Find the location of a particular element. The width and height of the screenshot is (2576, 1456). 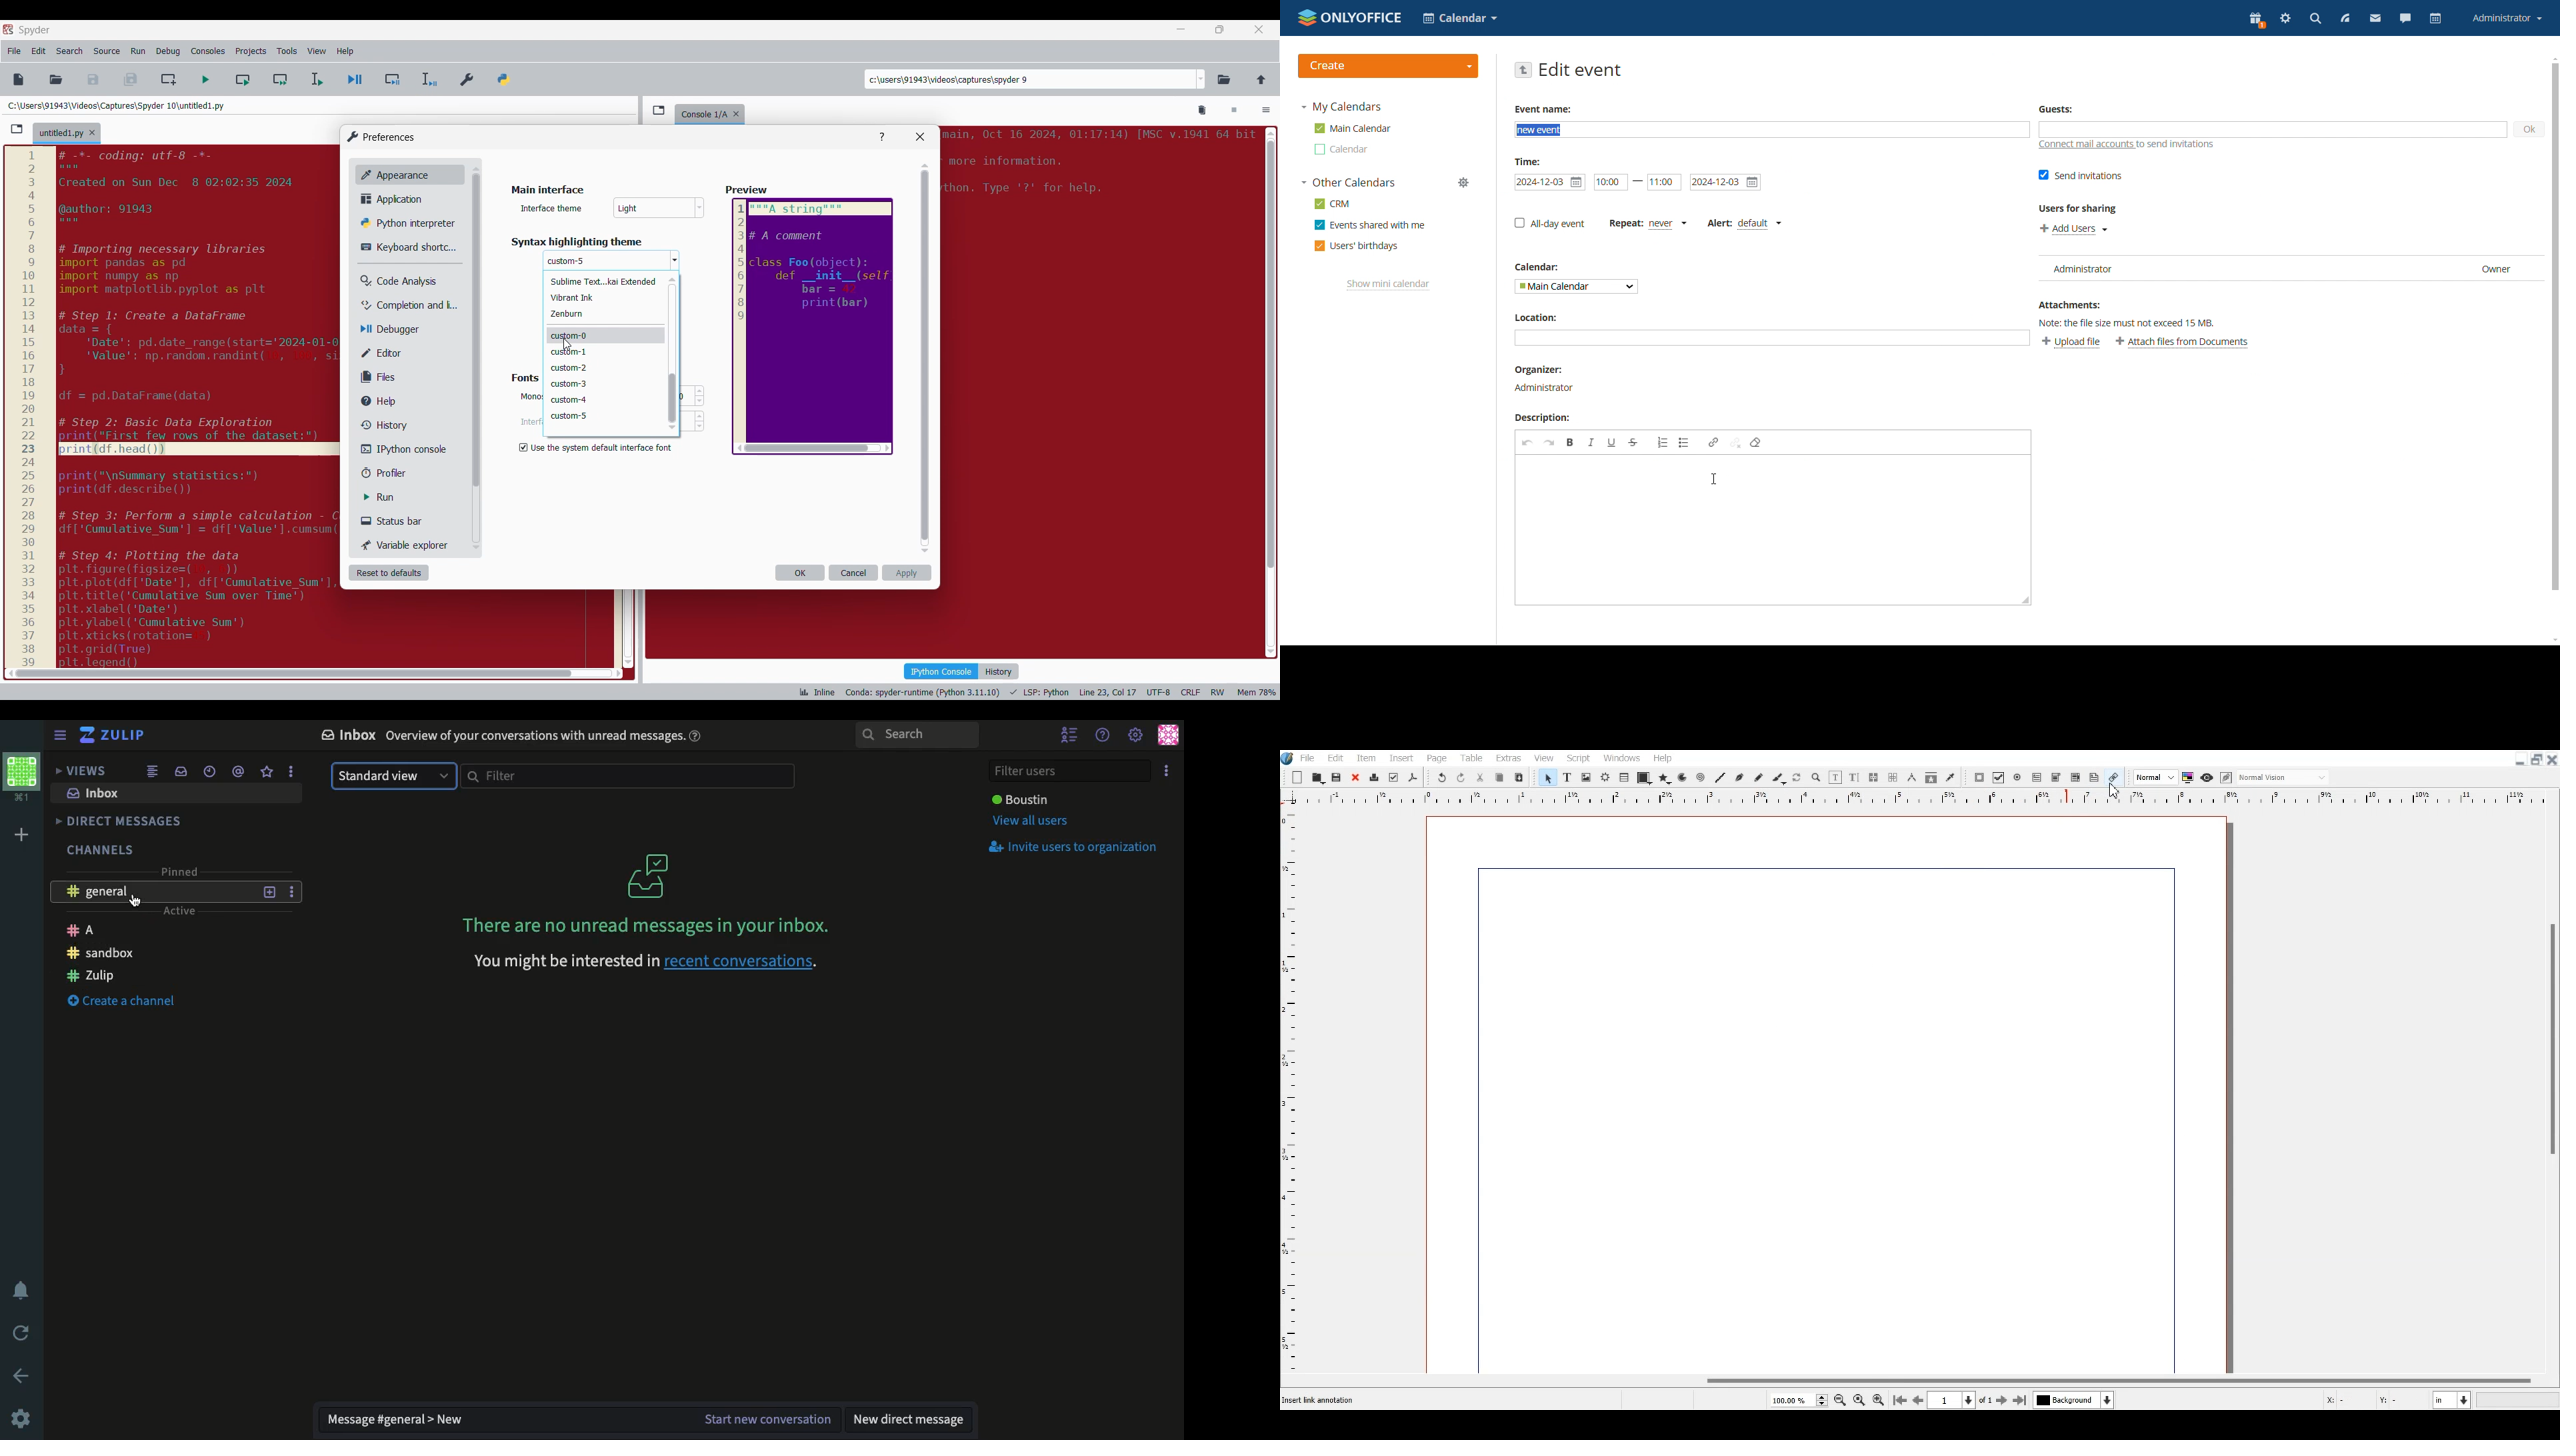

File location is located at coordinates (116, 105).